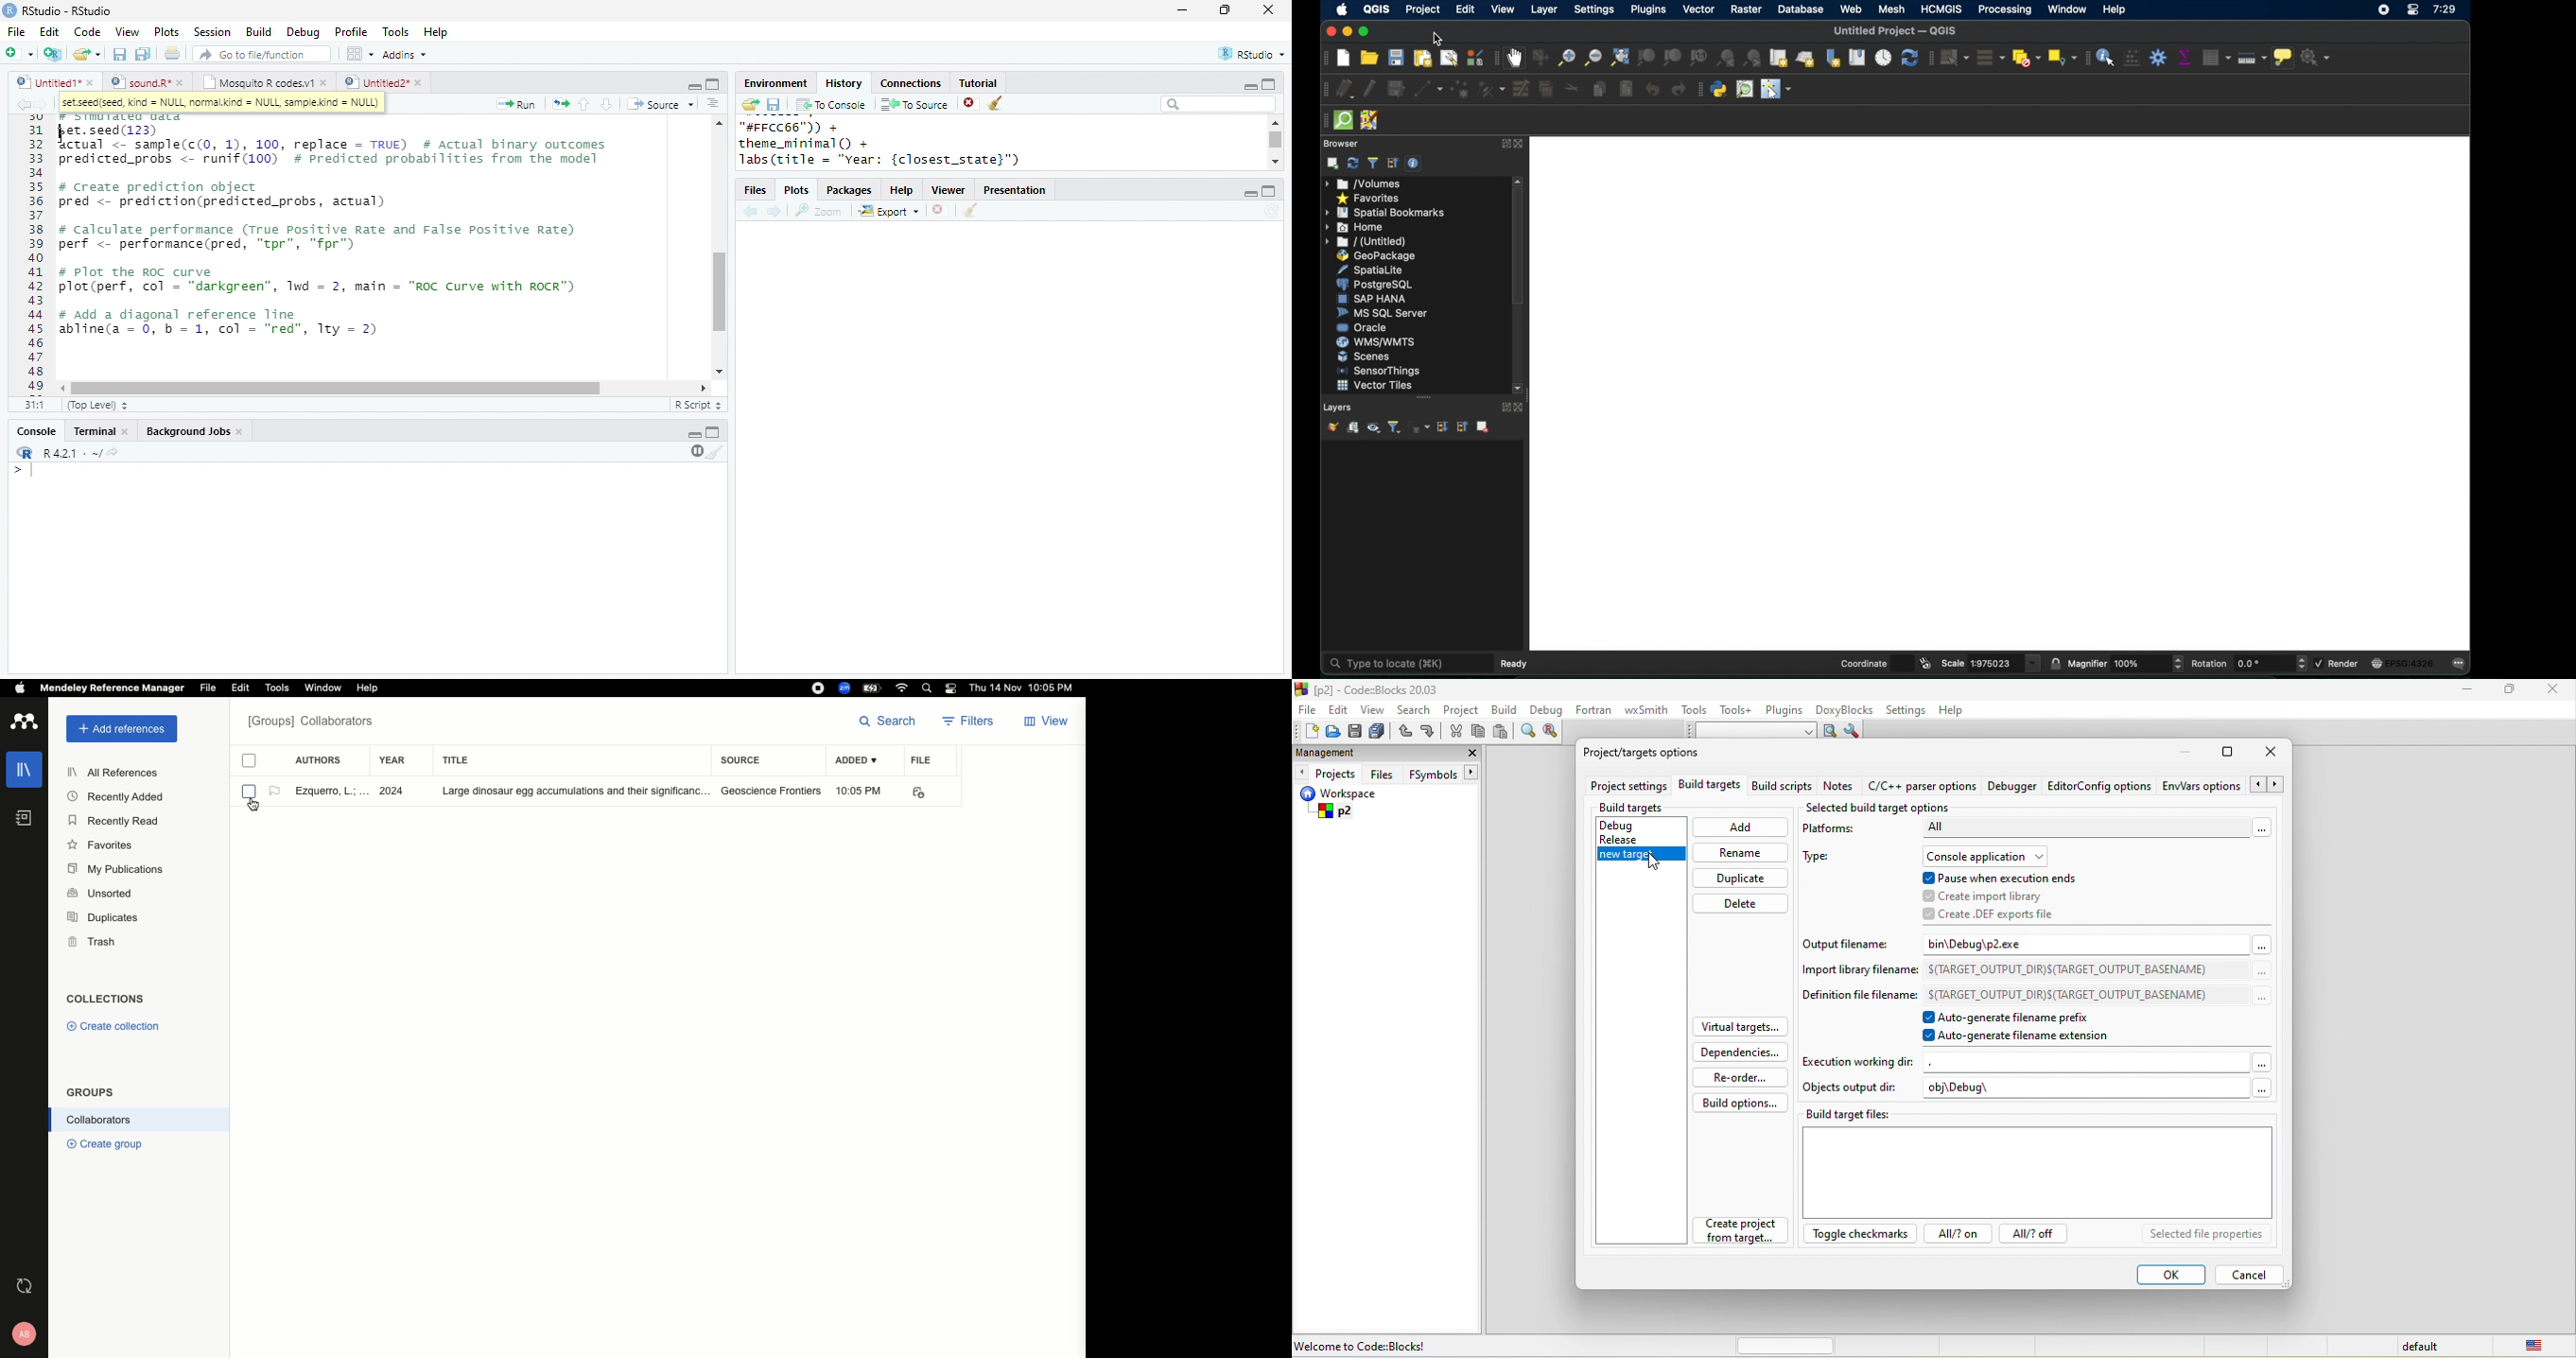 Image resolution: width=2576 pixels, height=1372 pixels. What do you see at coordinates (903, 144) in the screenshot?
I see `"#FFCC66")) +theme_minimal() +labs(title = "year: {closest_state}")` at bounding box center [903, 144].